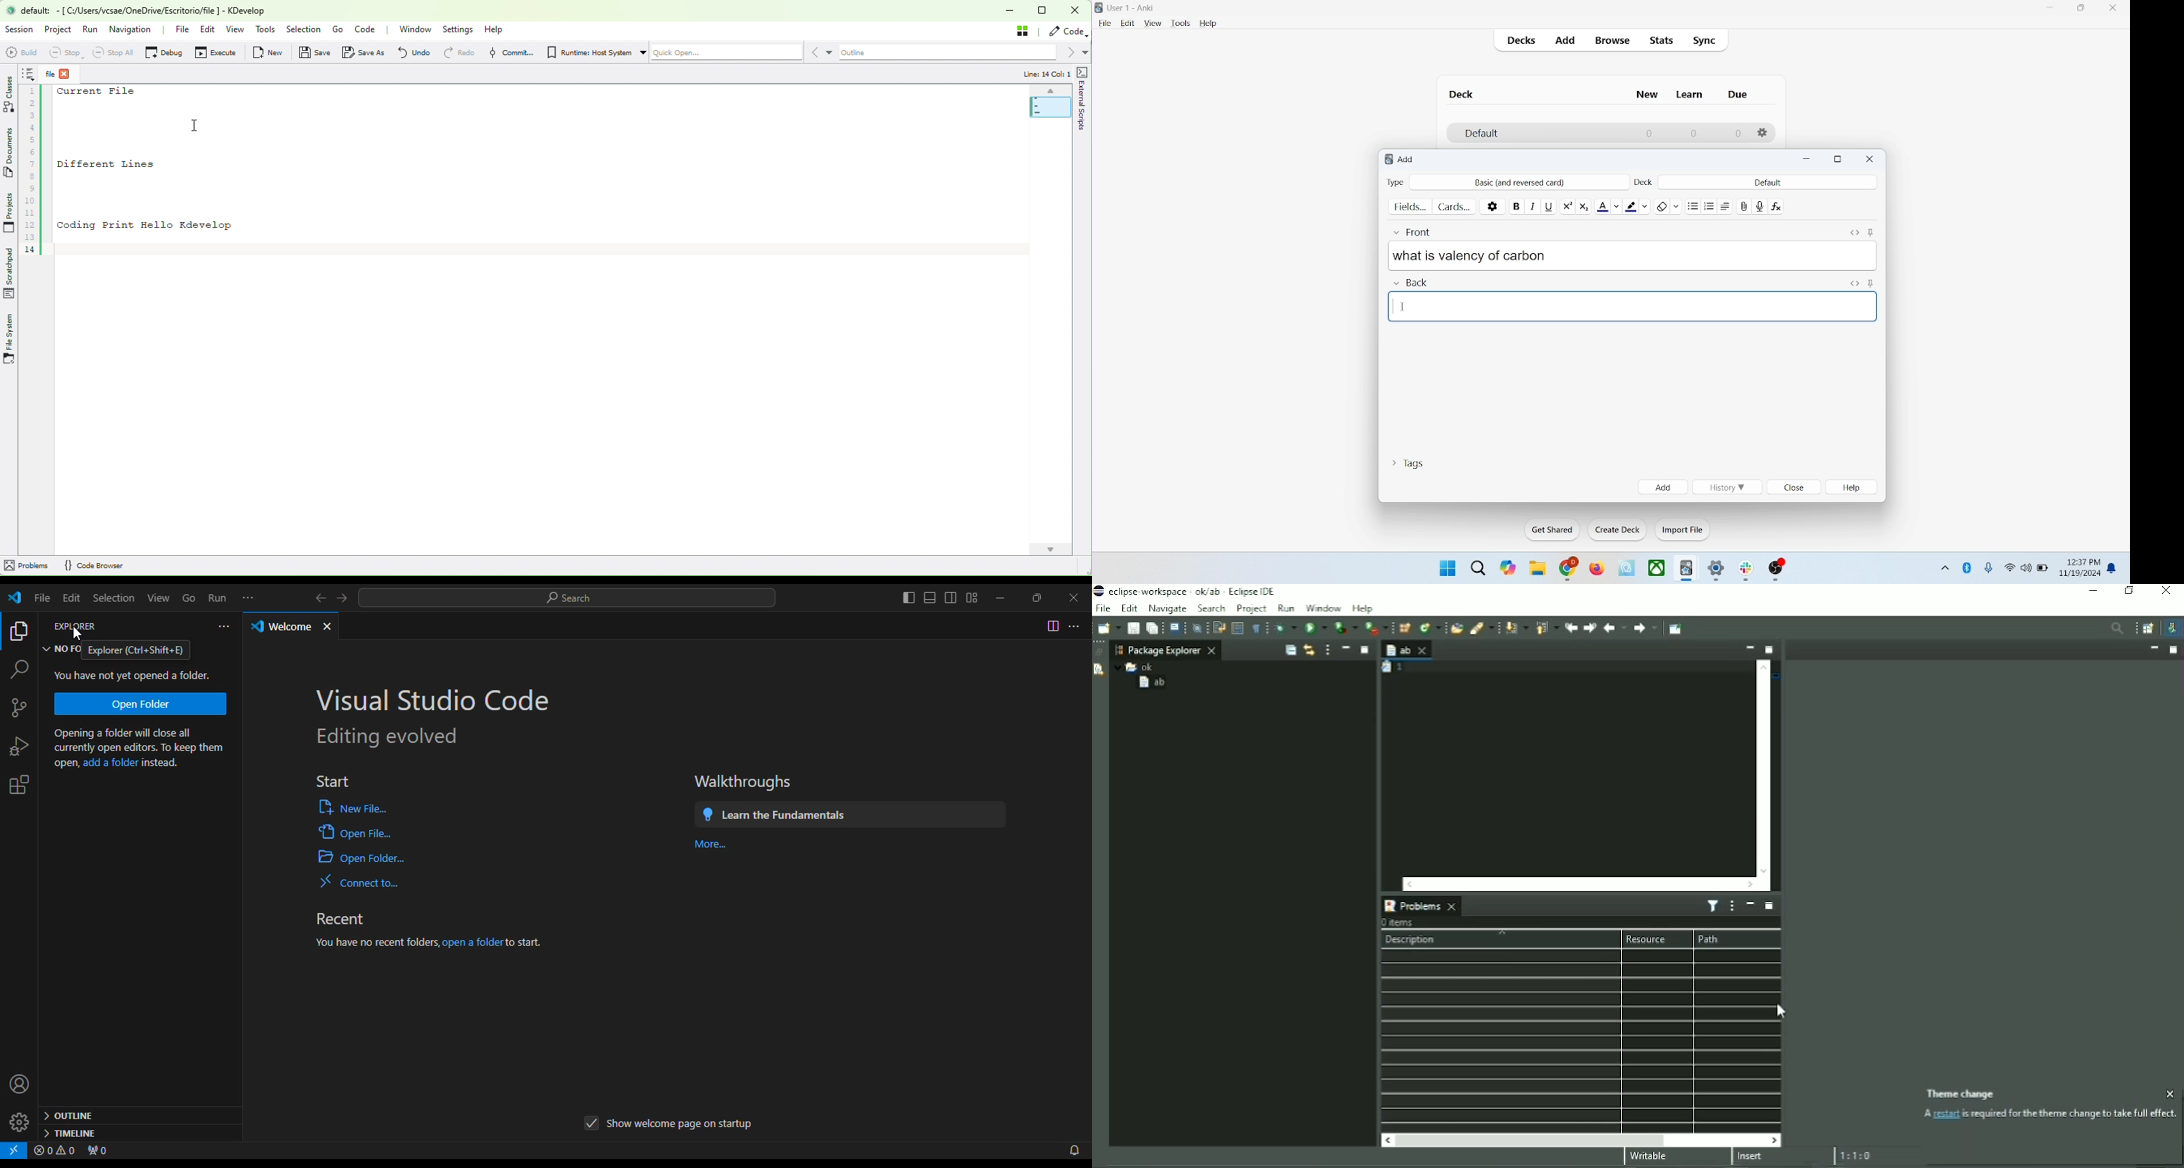 This screenshot has width=2184, height=1176. What do you see at coordinates (2131, 592) in the screenshot?
I see `Restore down` at bounding box center [2131, 592].